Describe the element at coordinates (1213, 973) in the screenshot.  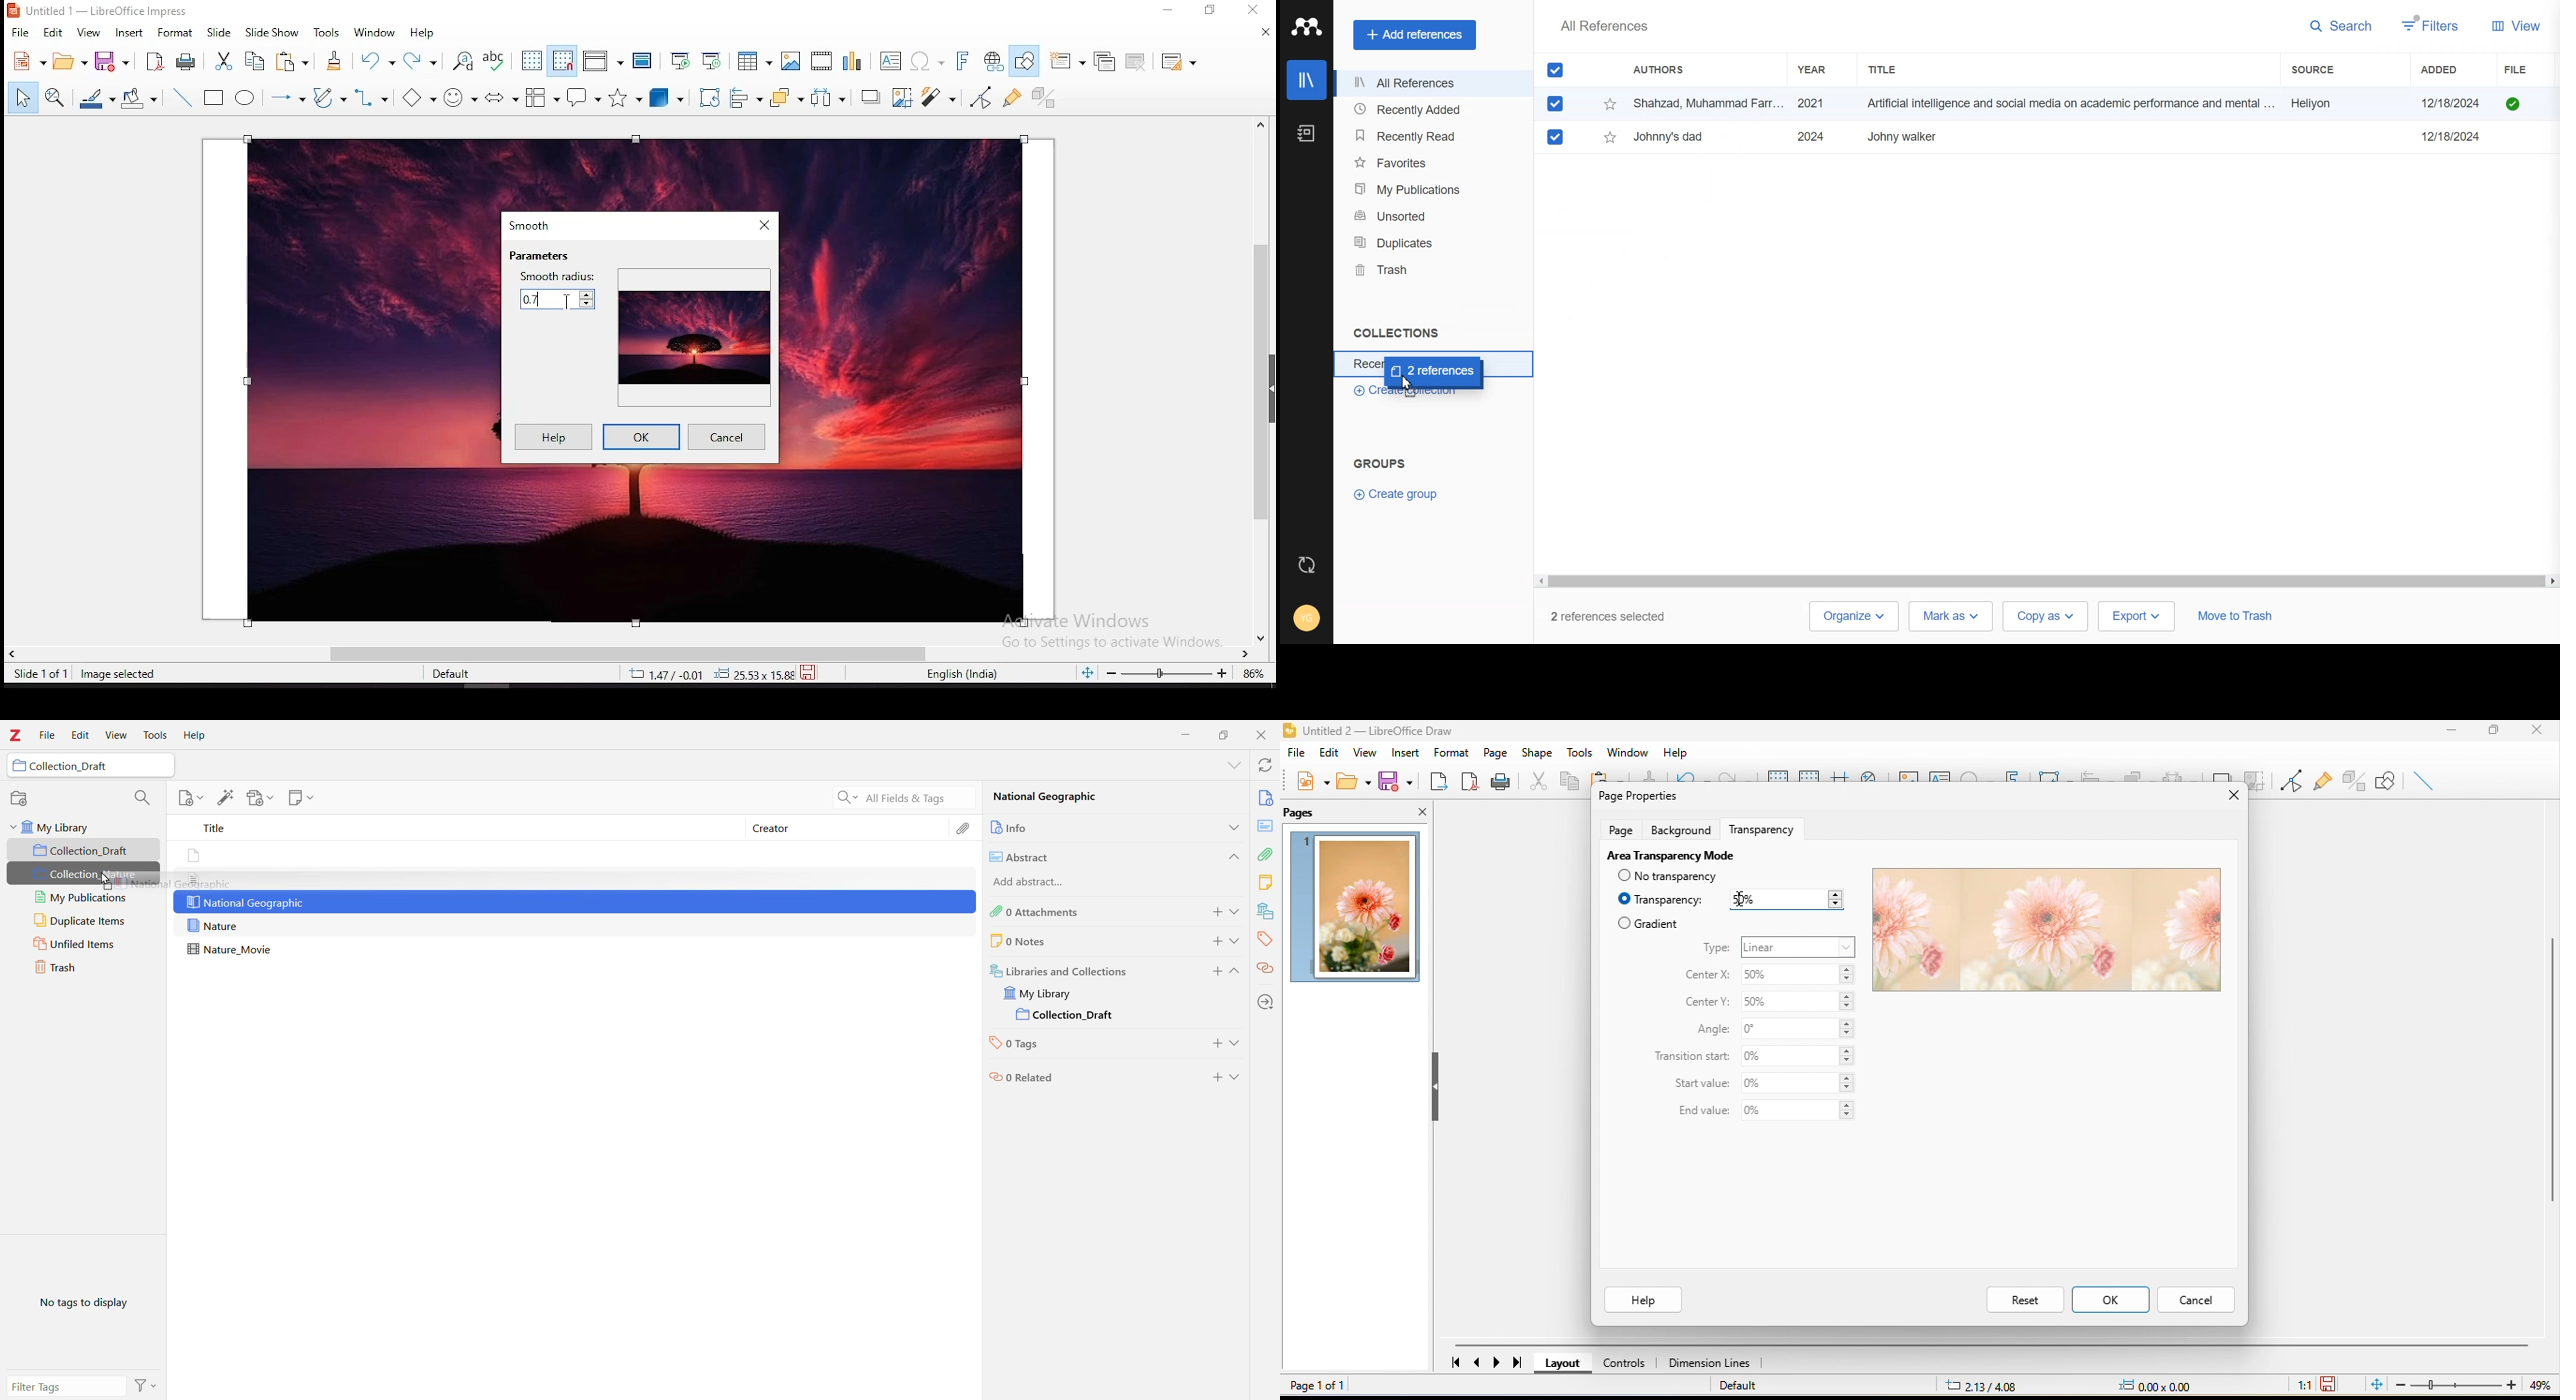
I see `Add` at that location.